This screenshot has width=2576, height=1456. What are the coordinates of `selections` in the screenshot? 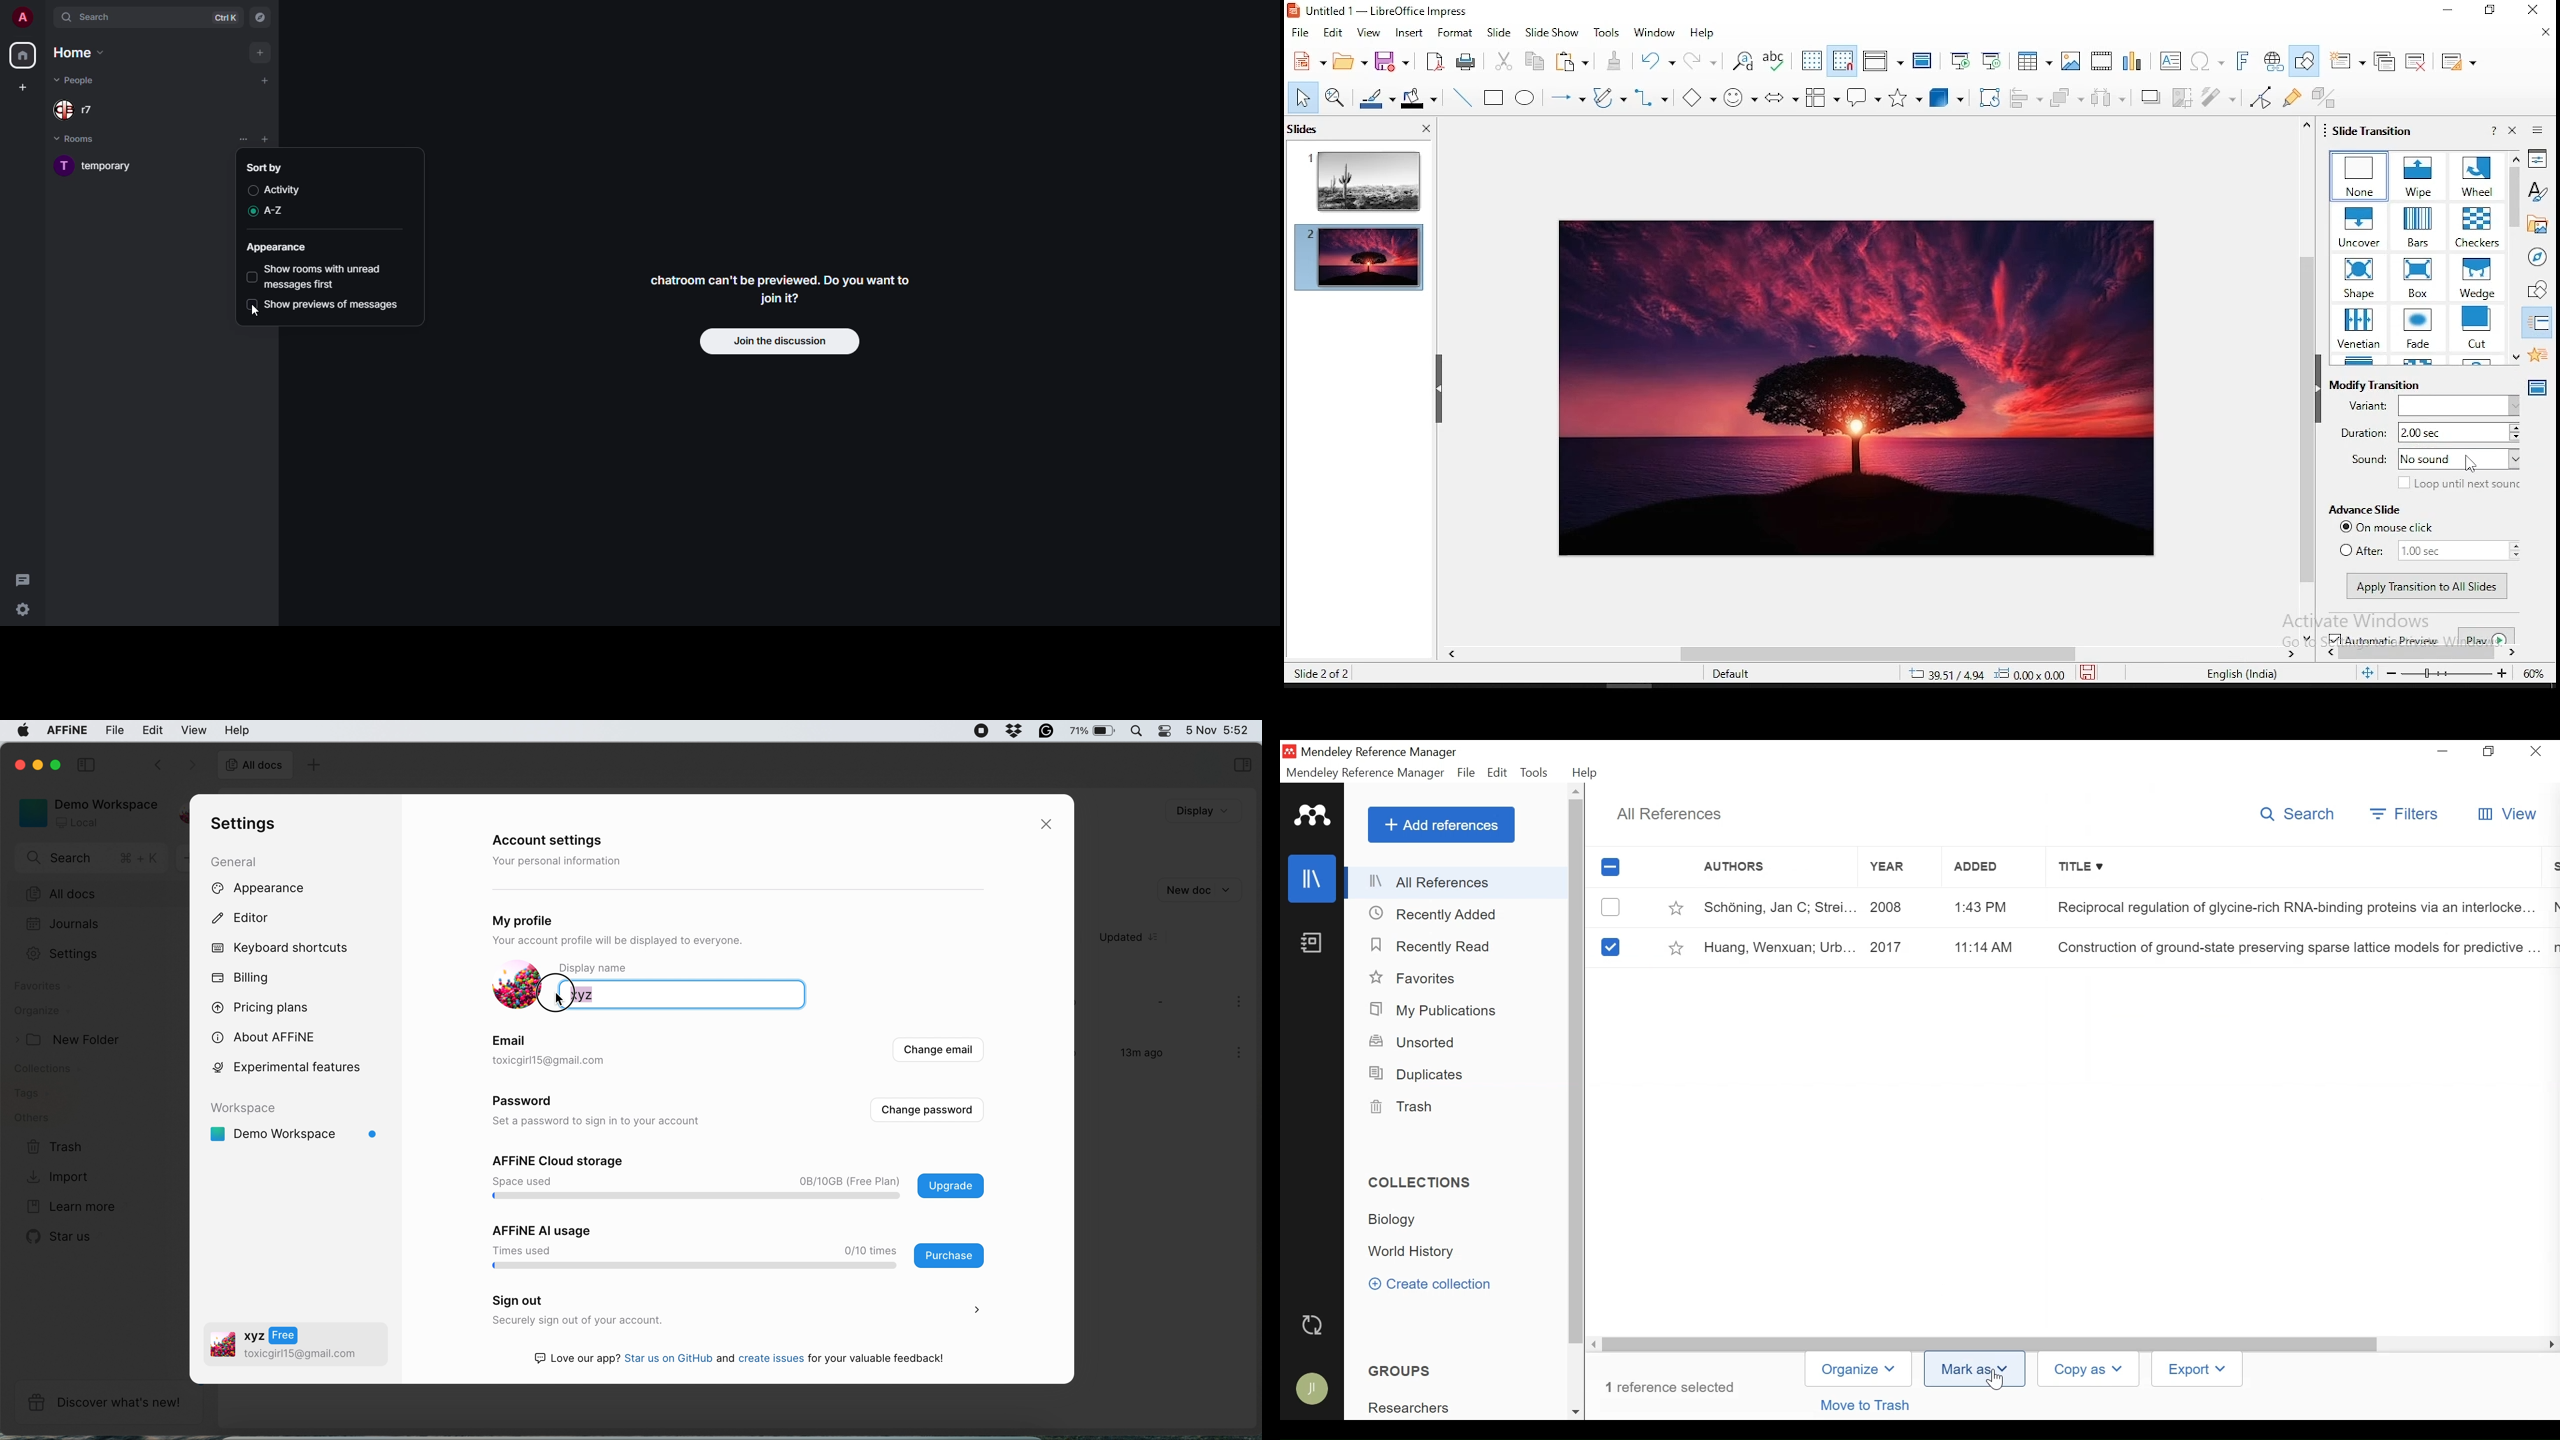 It's located at (1242, 766).